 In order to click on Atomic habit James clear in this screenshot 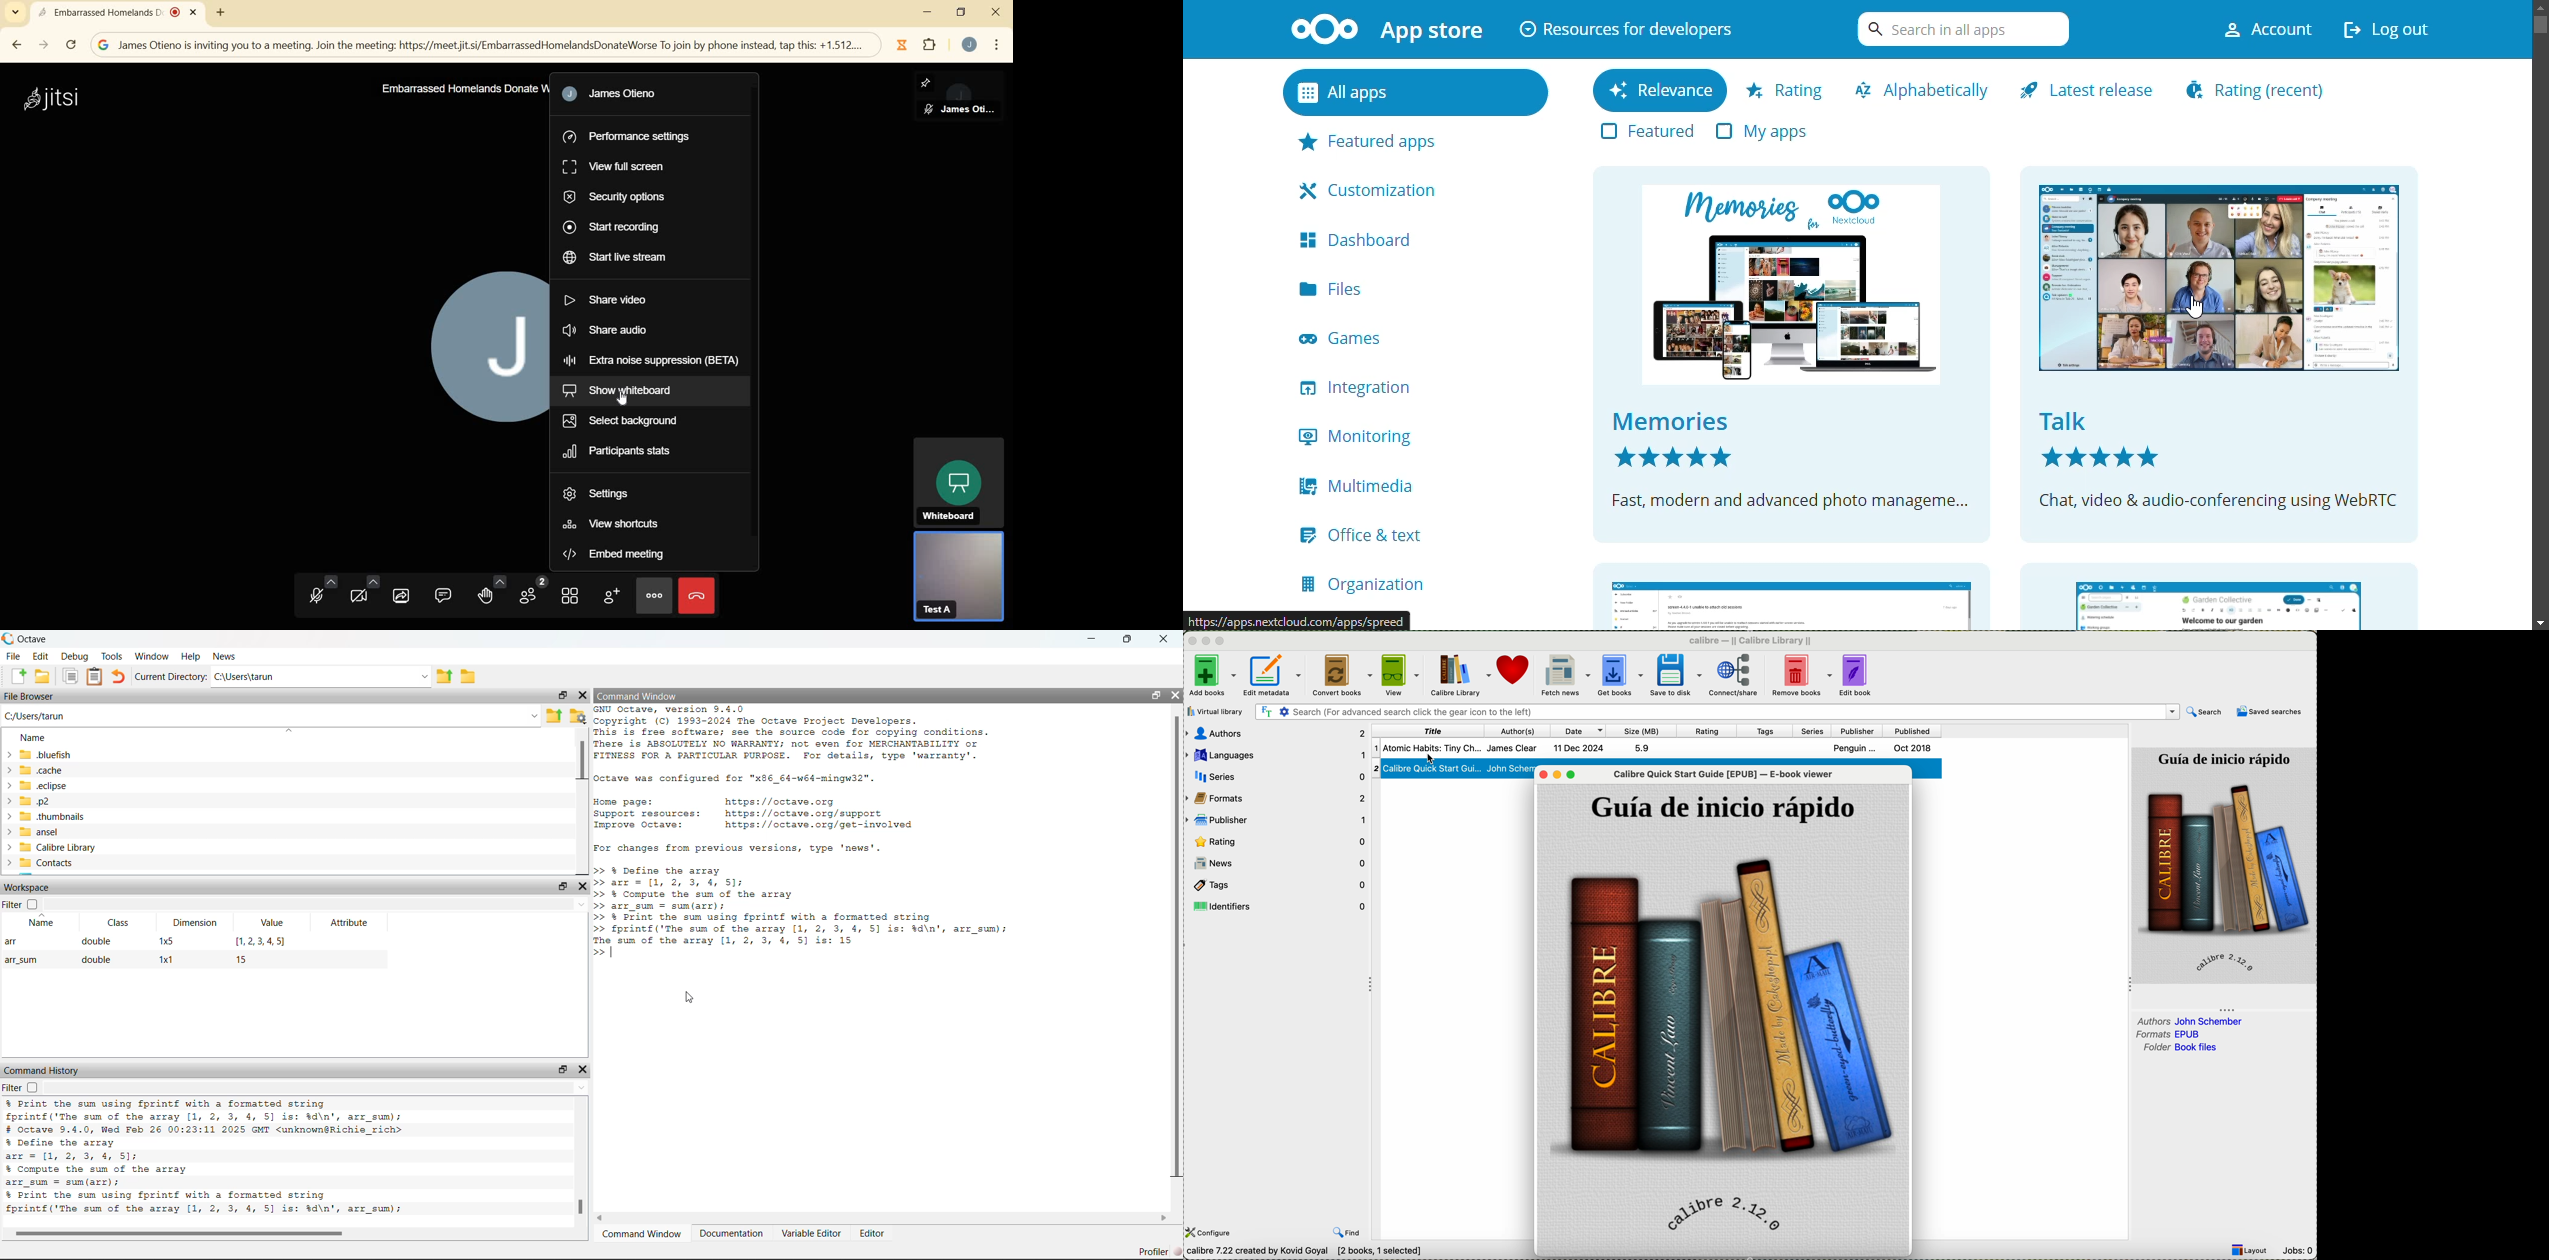, I will do `click(1665, 747)`.